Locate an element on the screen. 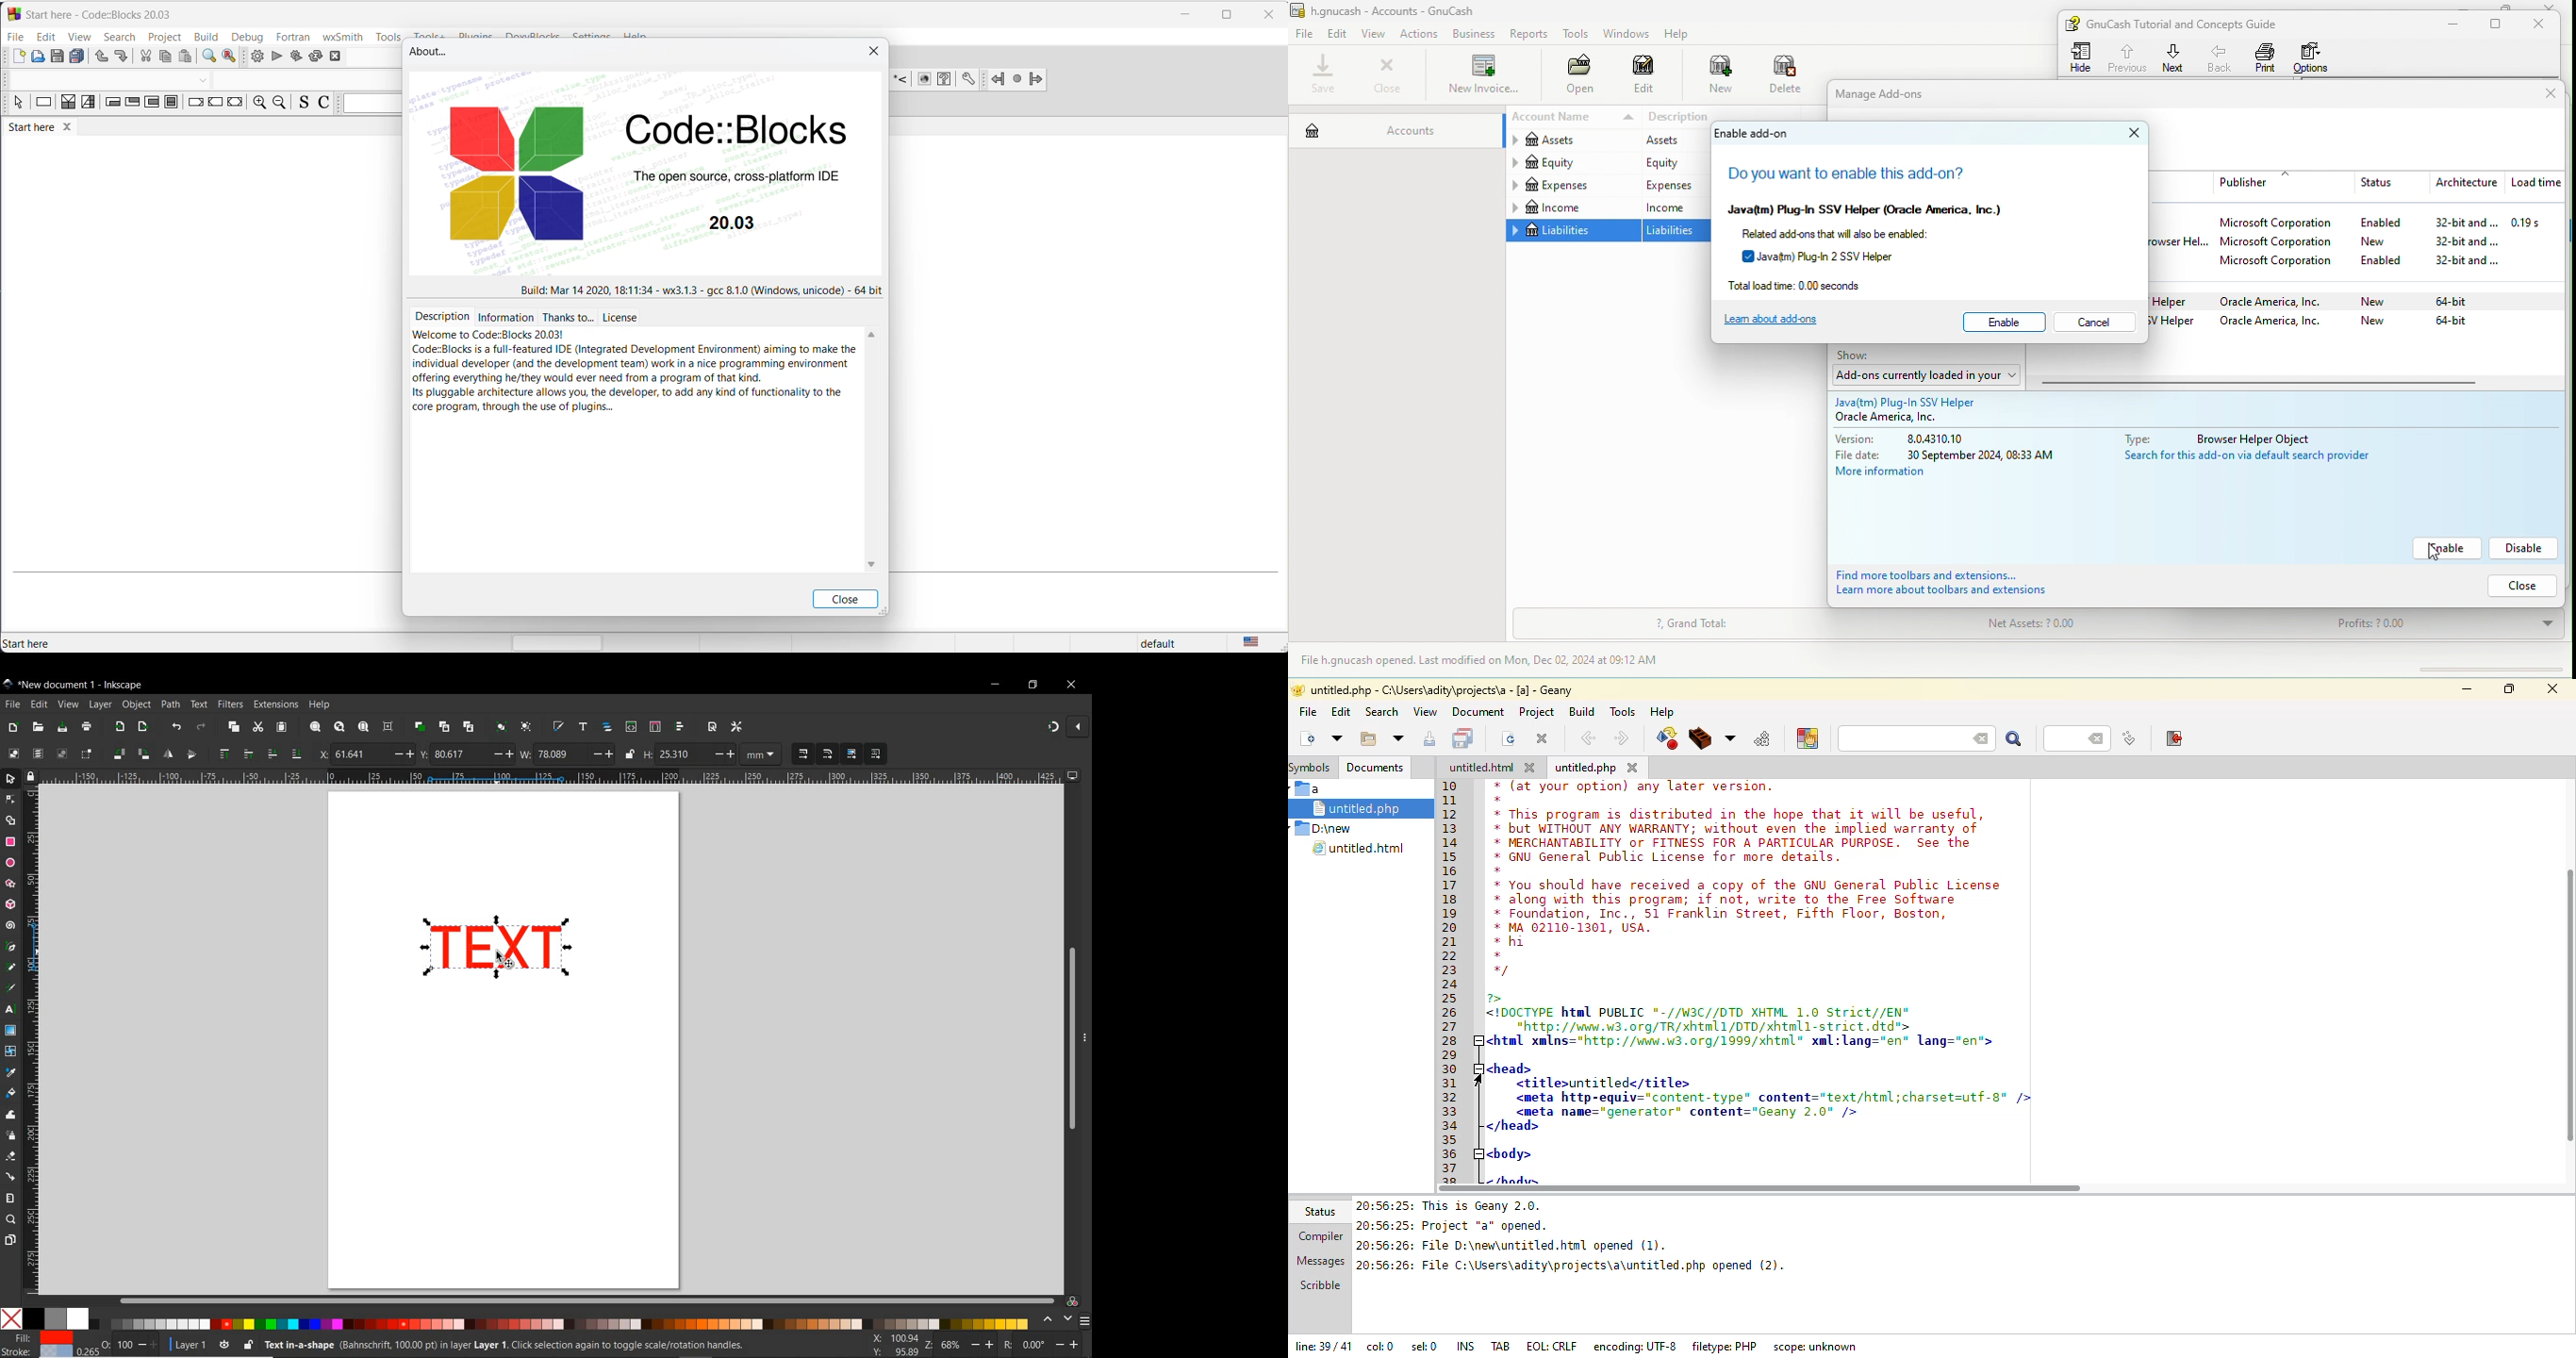 The height and width of the screenshot is (1372, 2576). fortran is located at coordinates (292, 36).